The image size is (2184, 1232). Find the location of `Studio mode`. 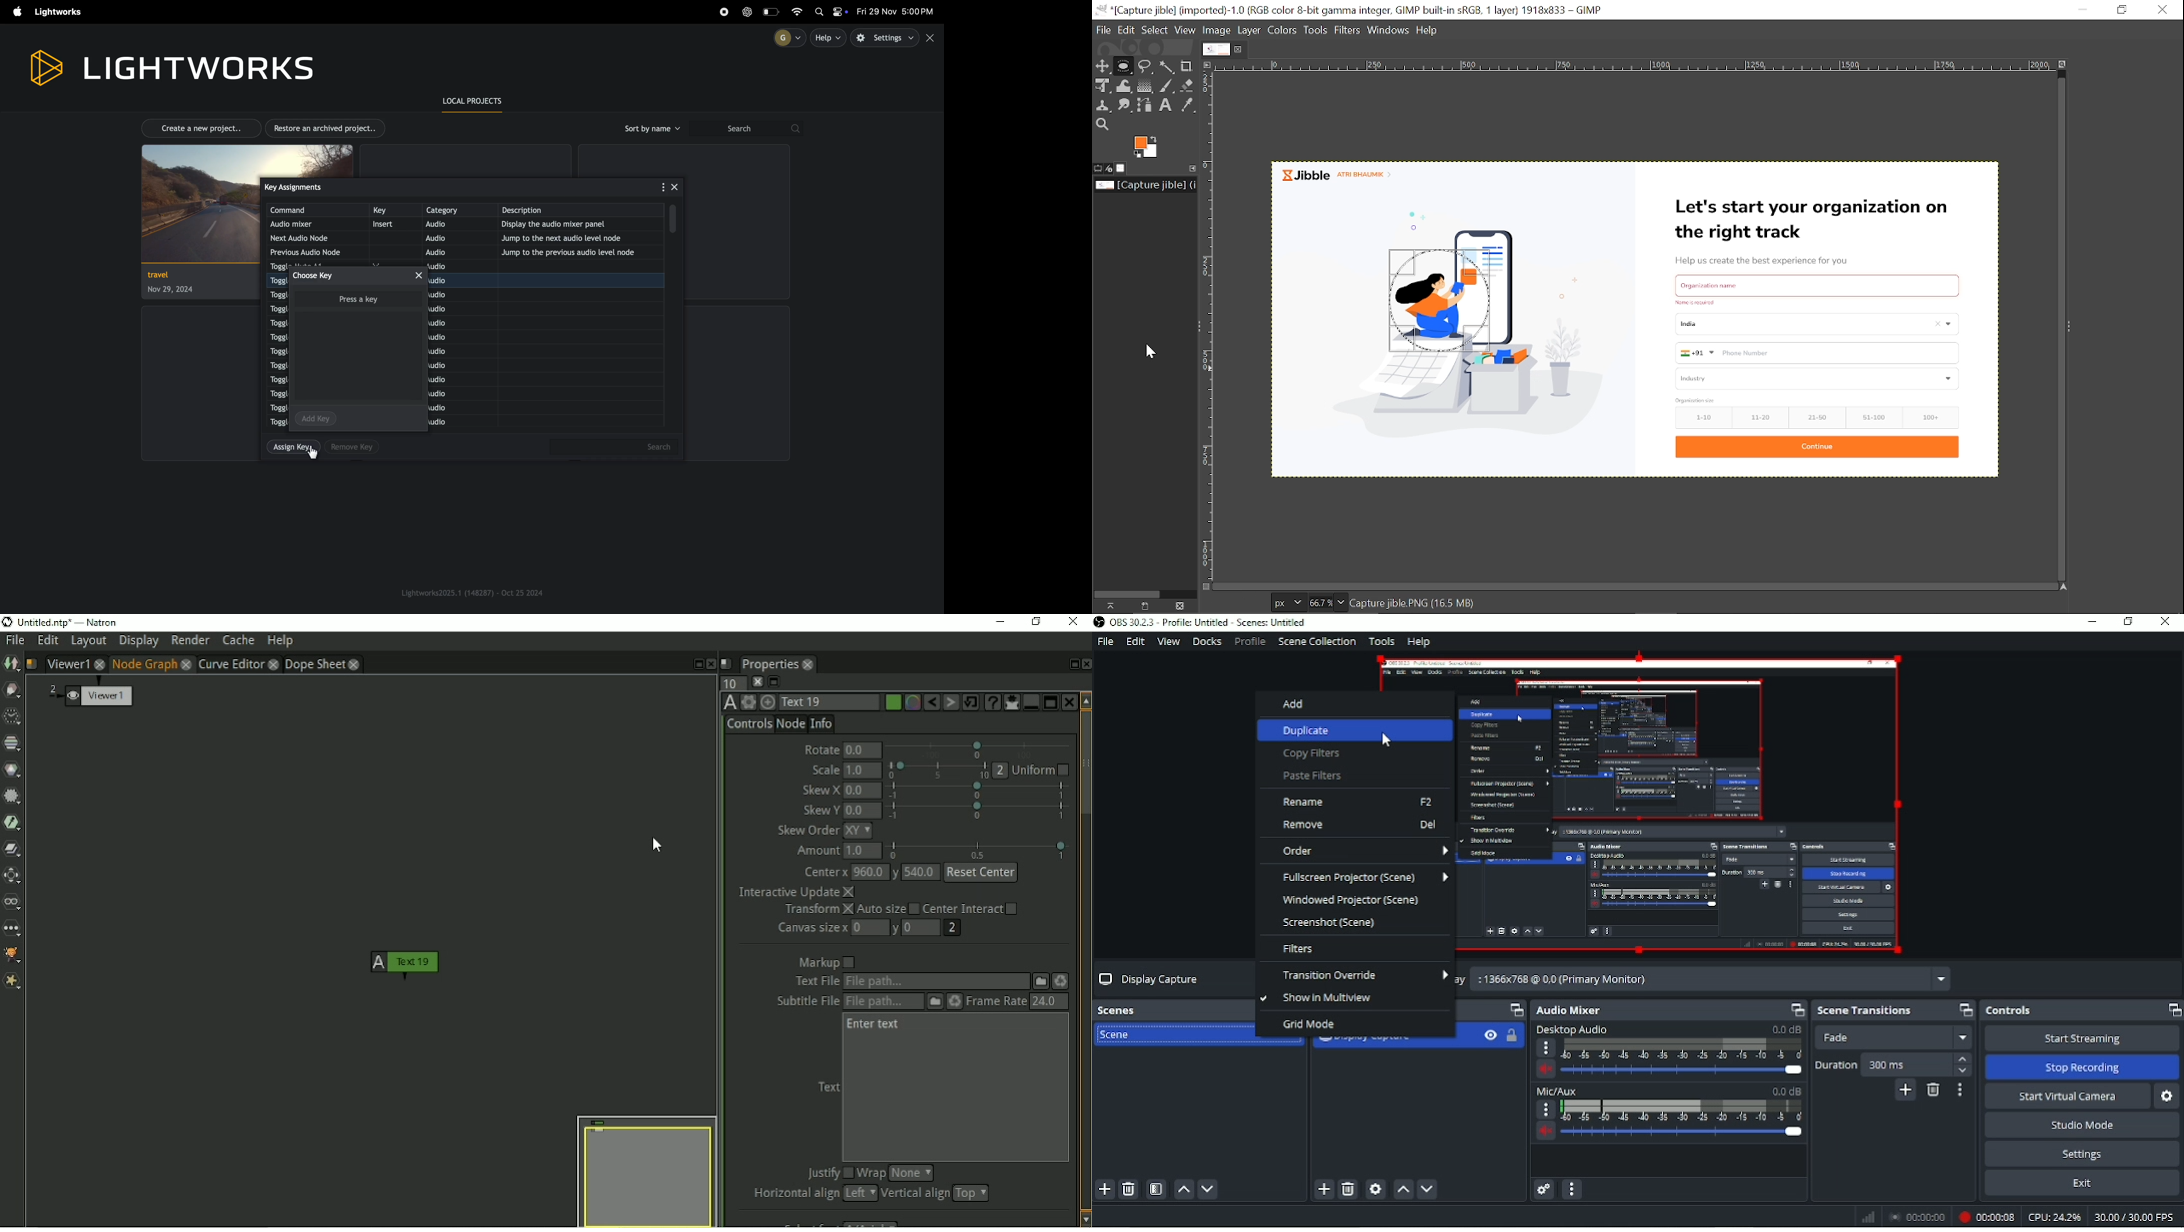

Studio mode is located at coordinates (2082, 1124).